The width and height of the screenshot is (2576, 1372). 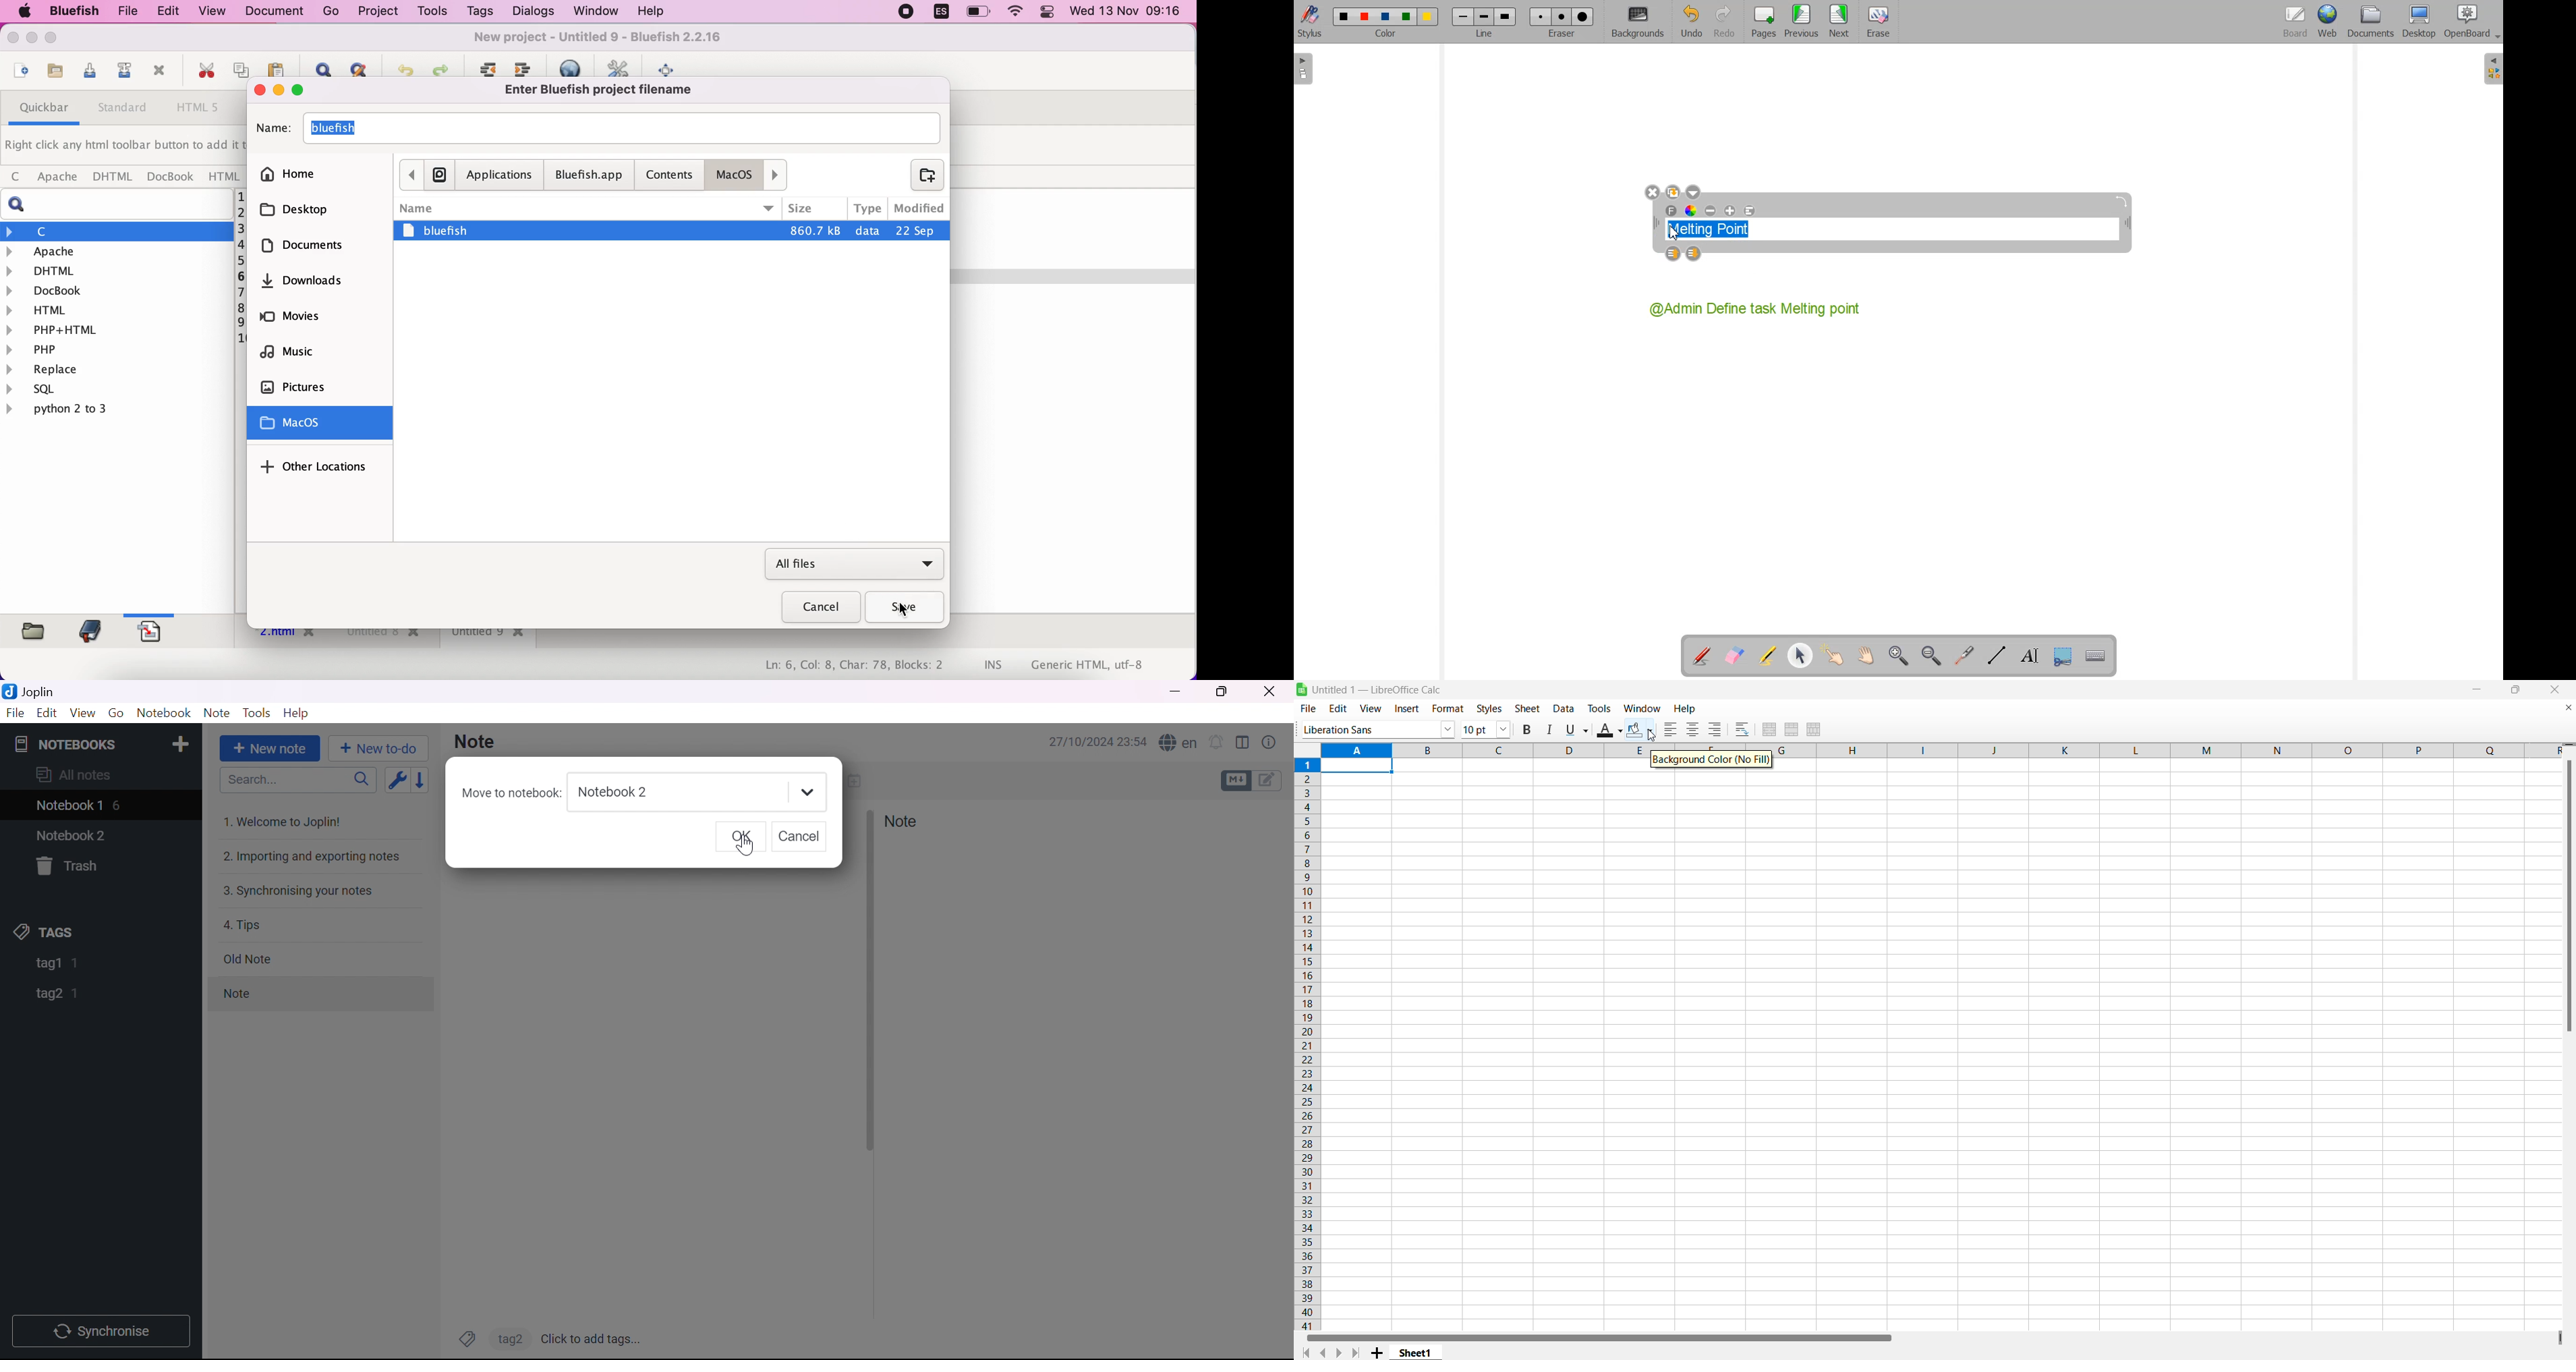 What do you see at coordinates (1712, 729) in the screenshot?
I see `right aligned` at bounding box center [1712, 729].